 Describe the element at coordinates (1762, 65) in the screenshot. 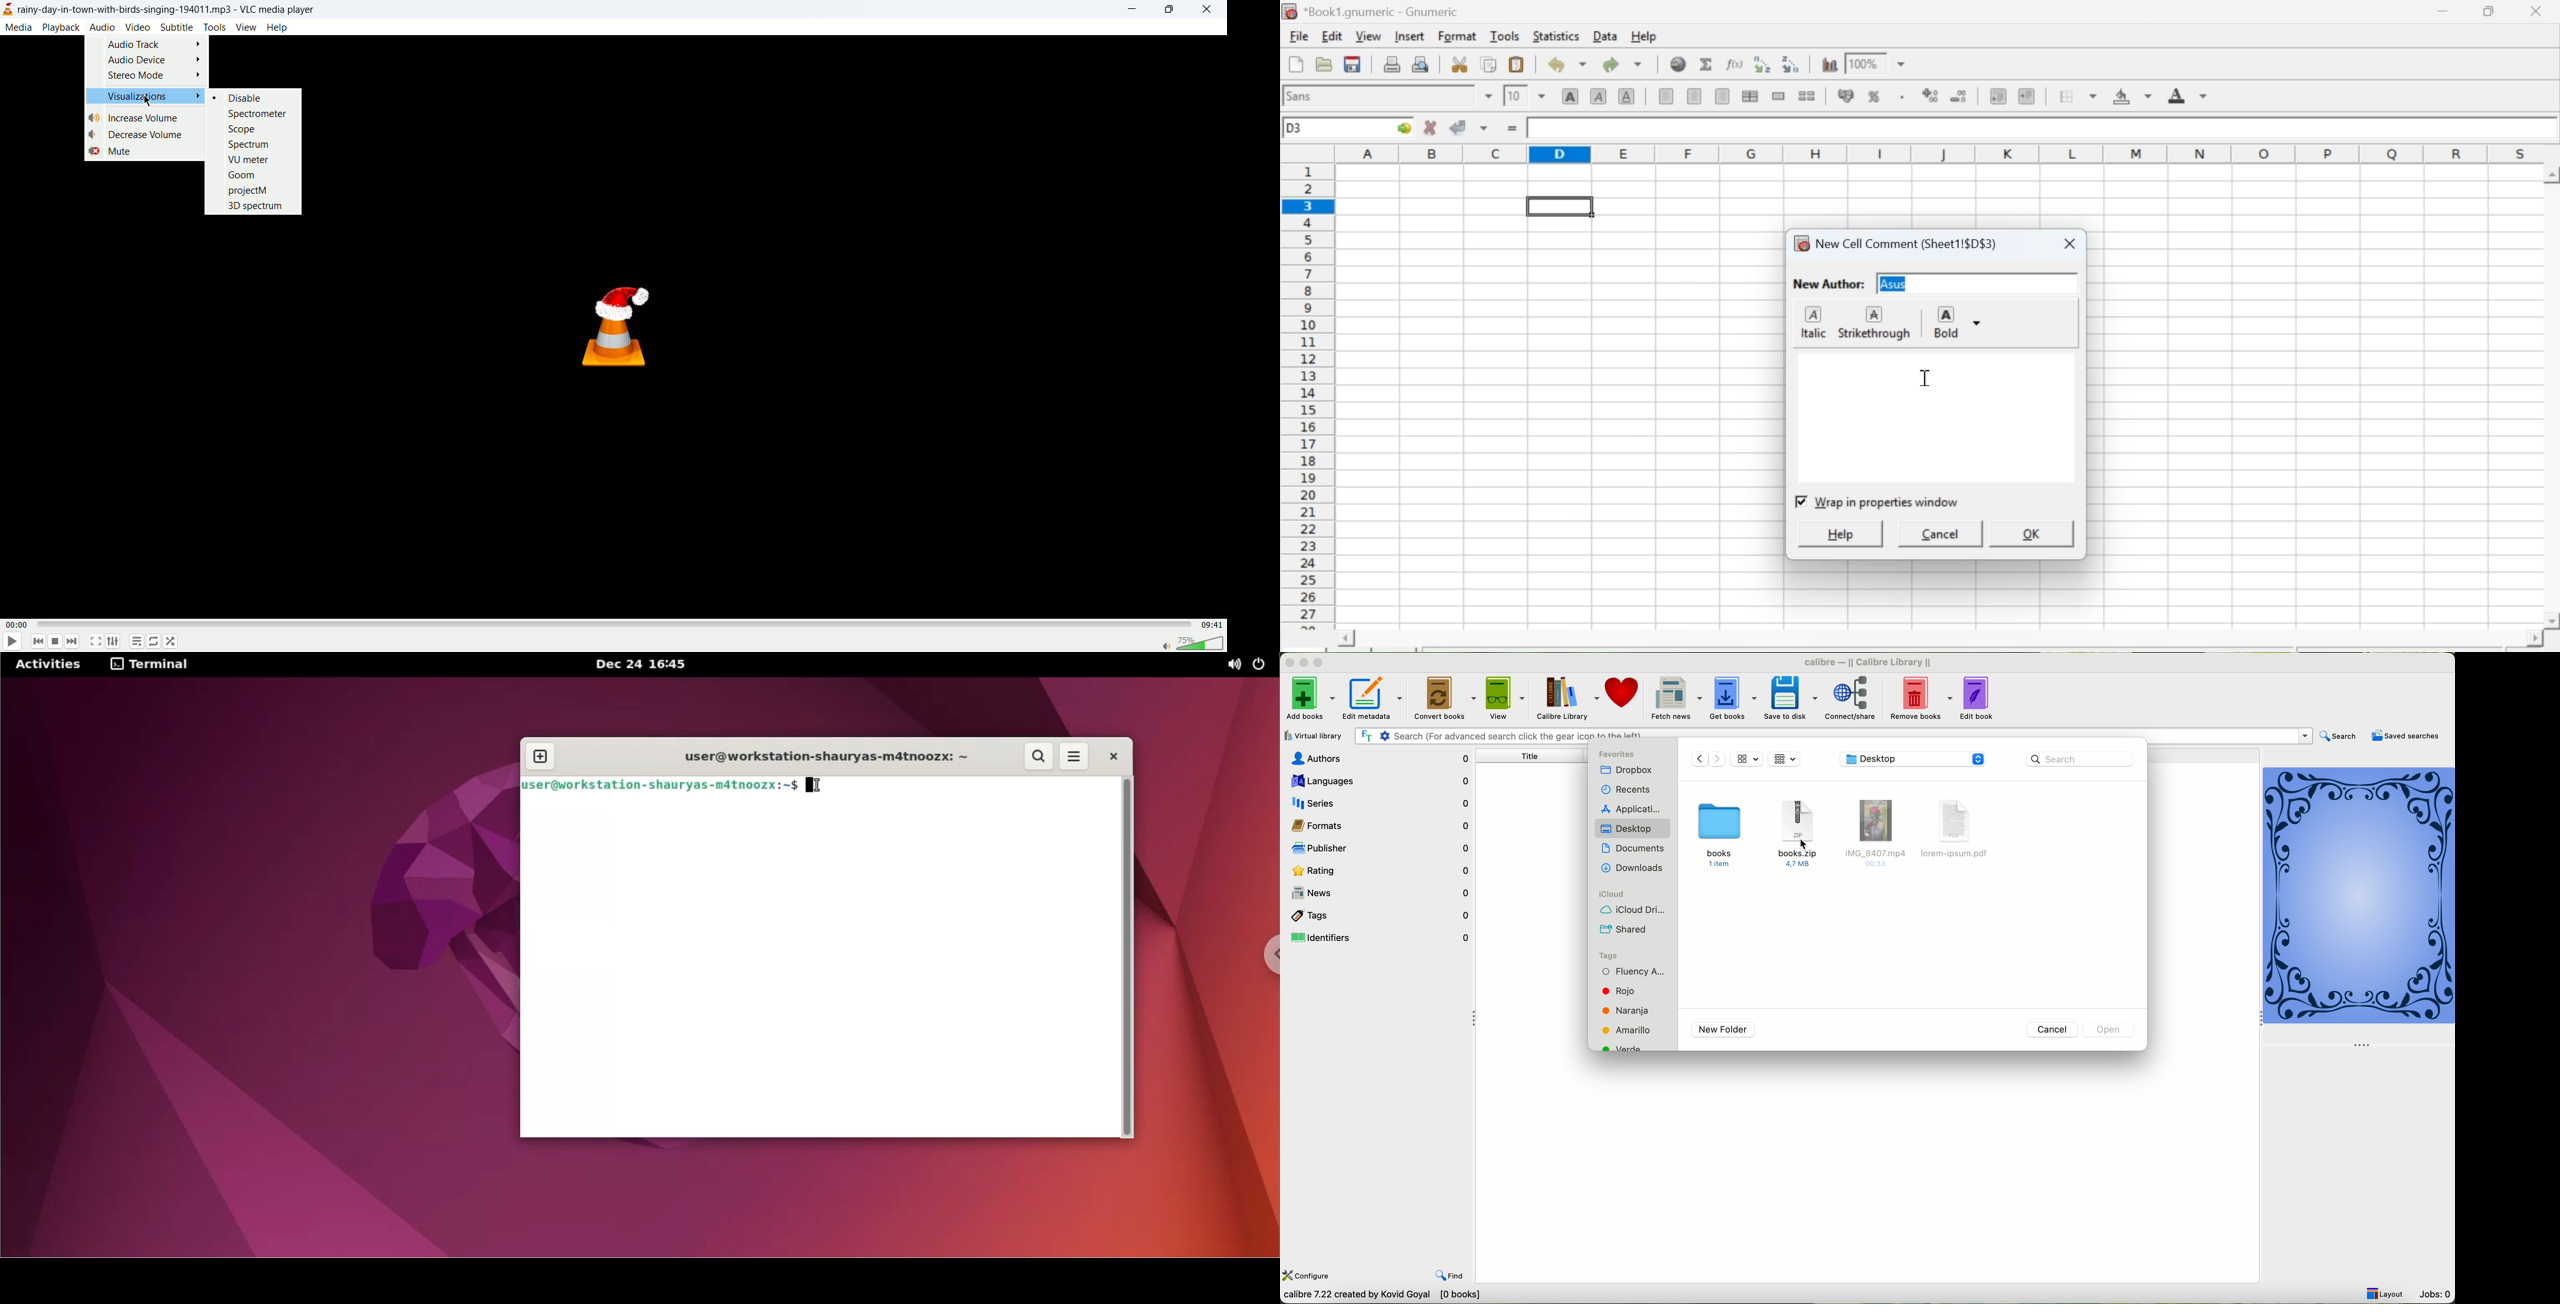

I see `Sort ascending` at that location.